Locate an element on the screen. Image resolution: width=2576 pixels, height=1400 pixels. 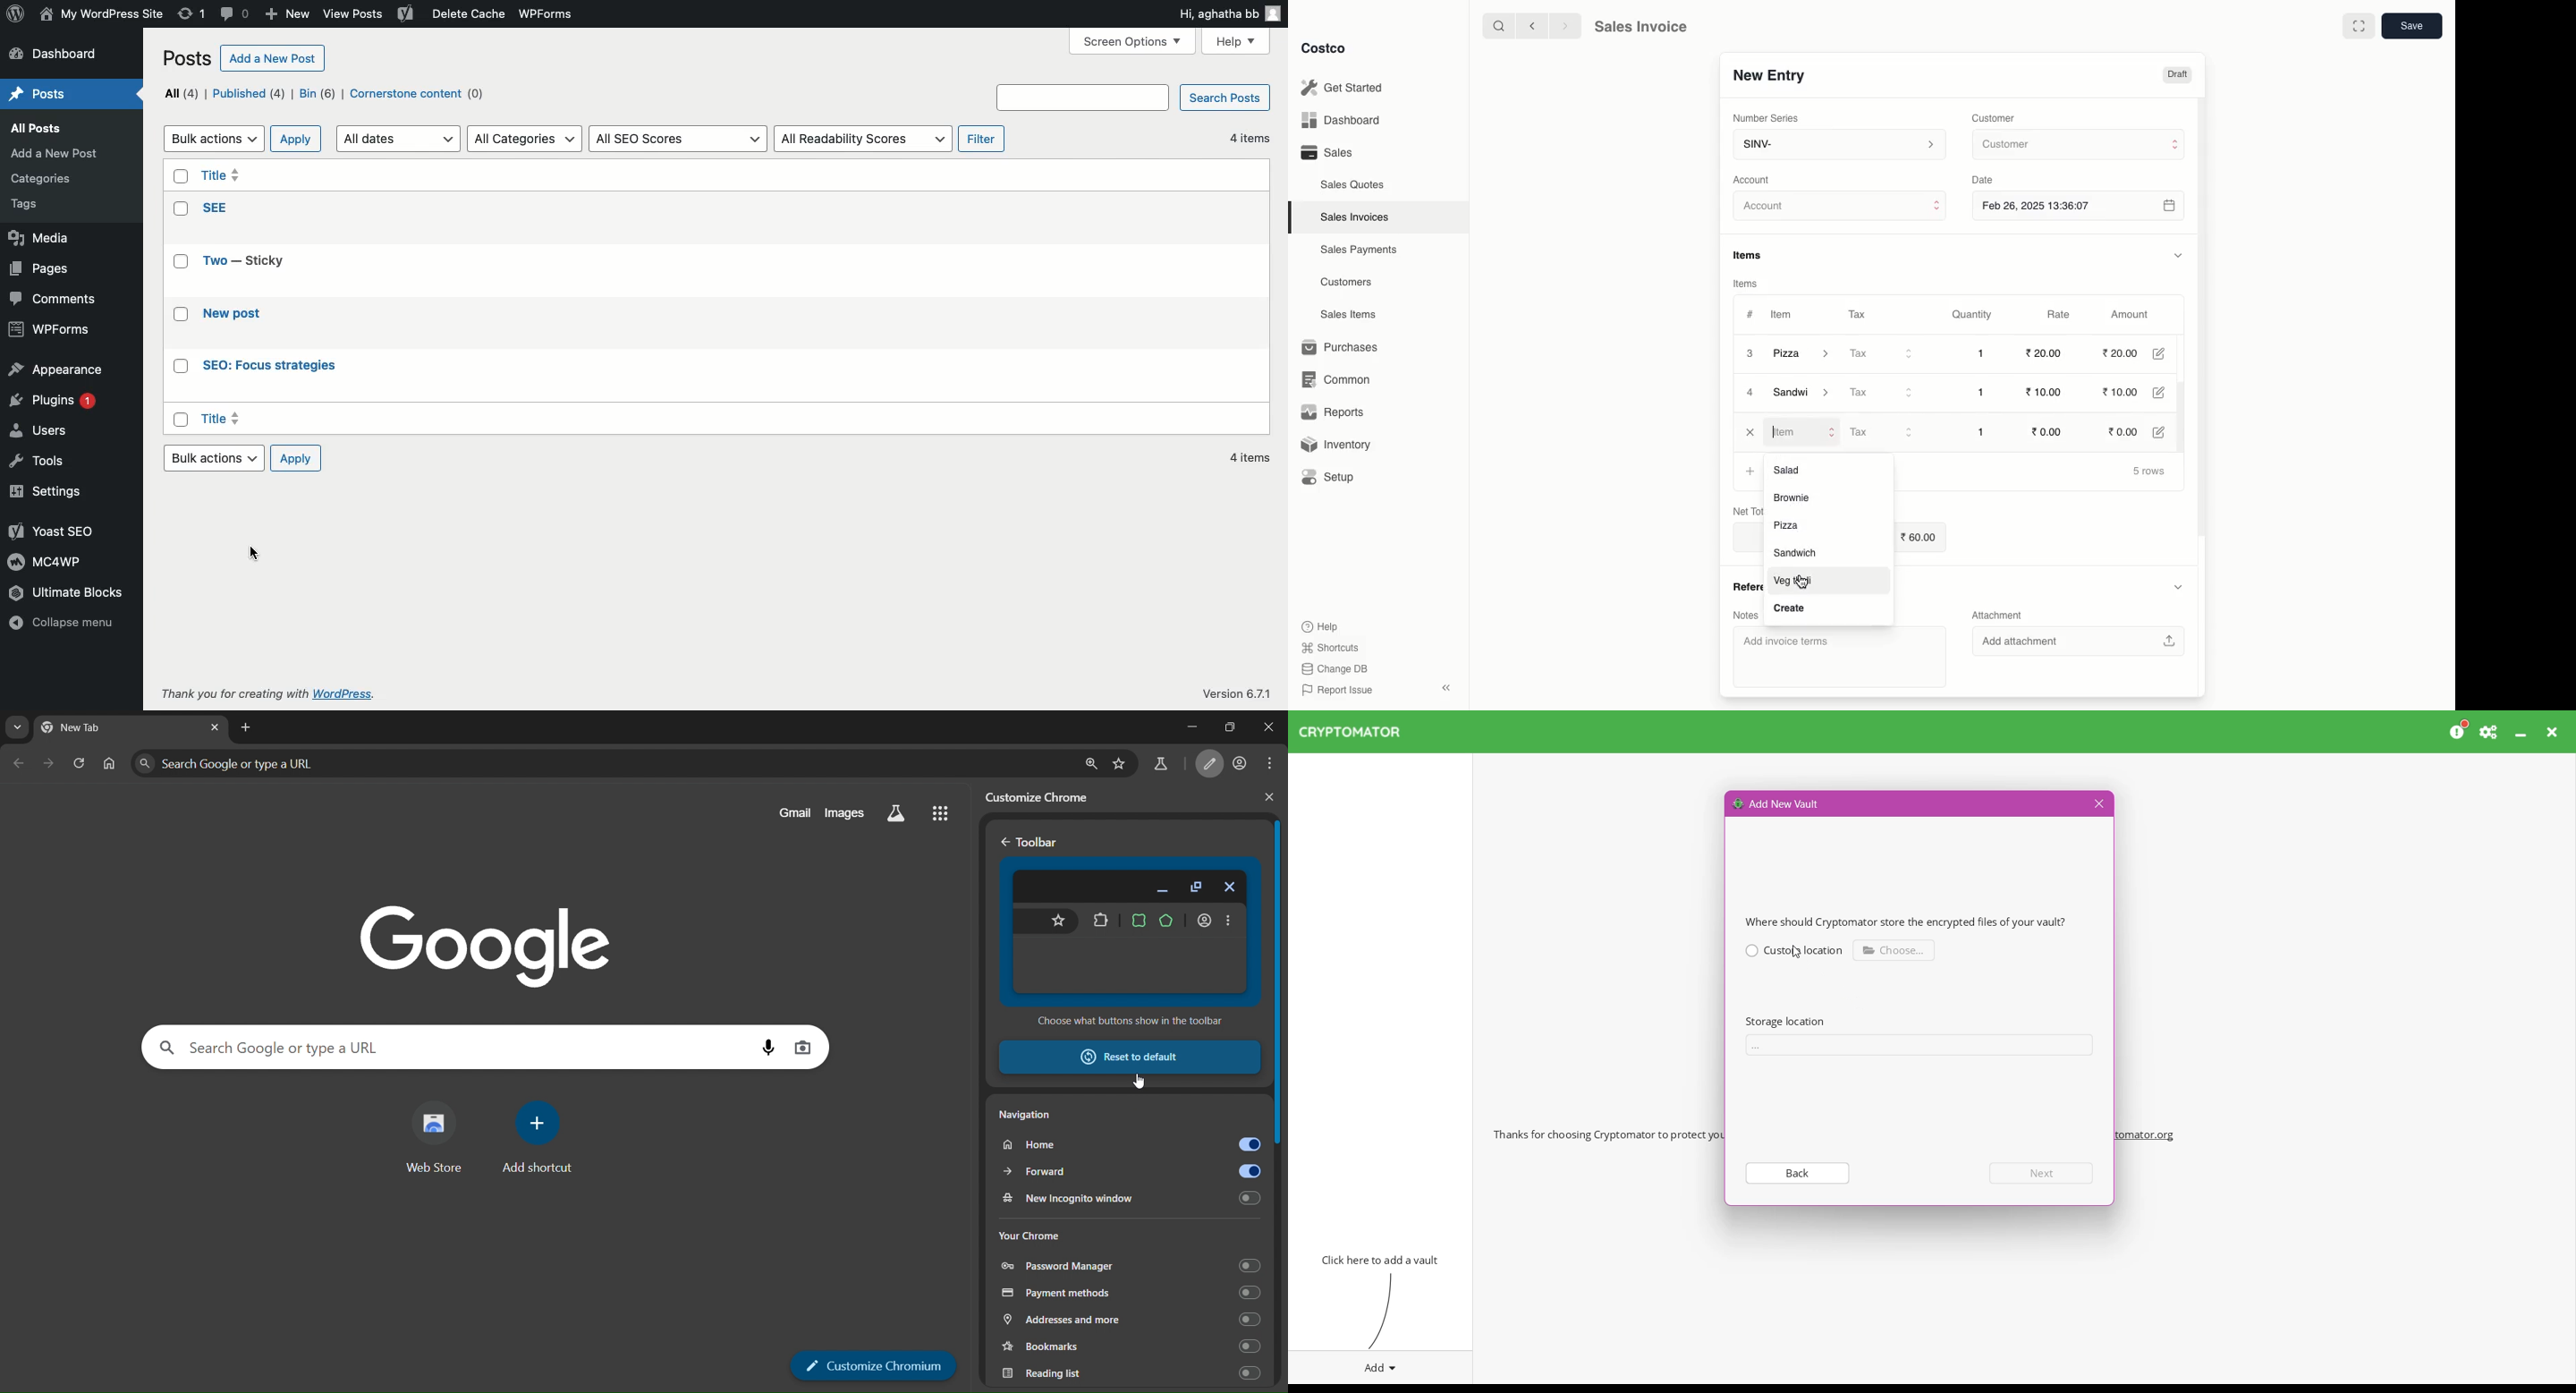
Item is located at coordinates (1783, 316).